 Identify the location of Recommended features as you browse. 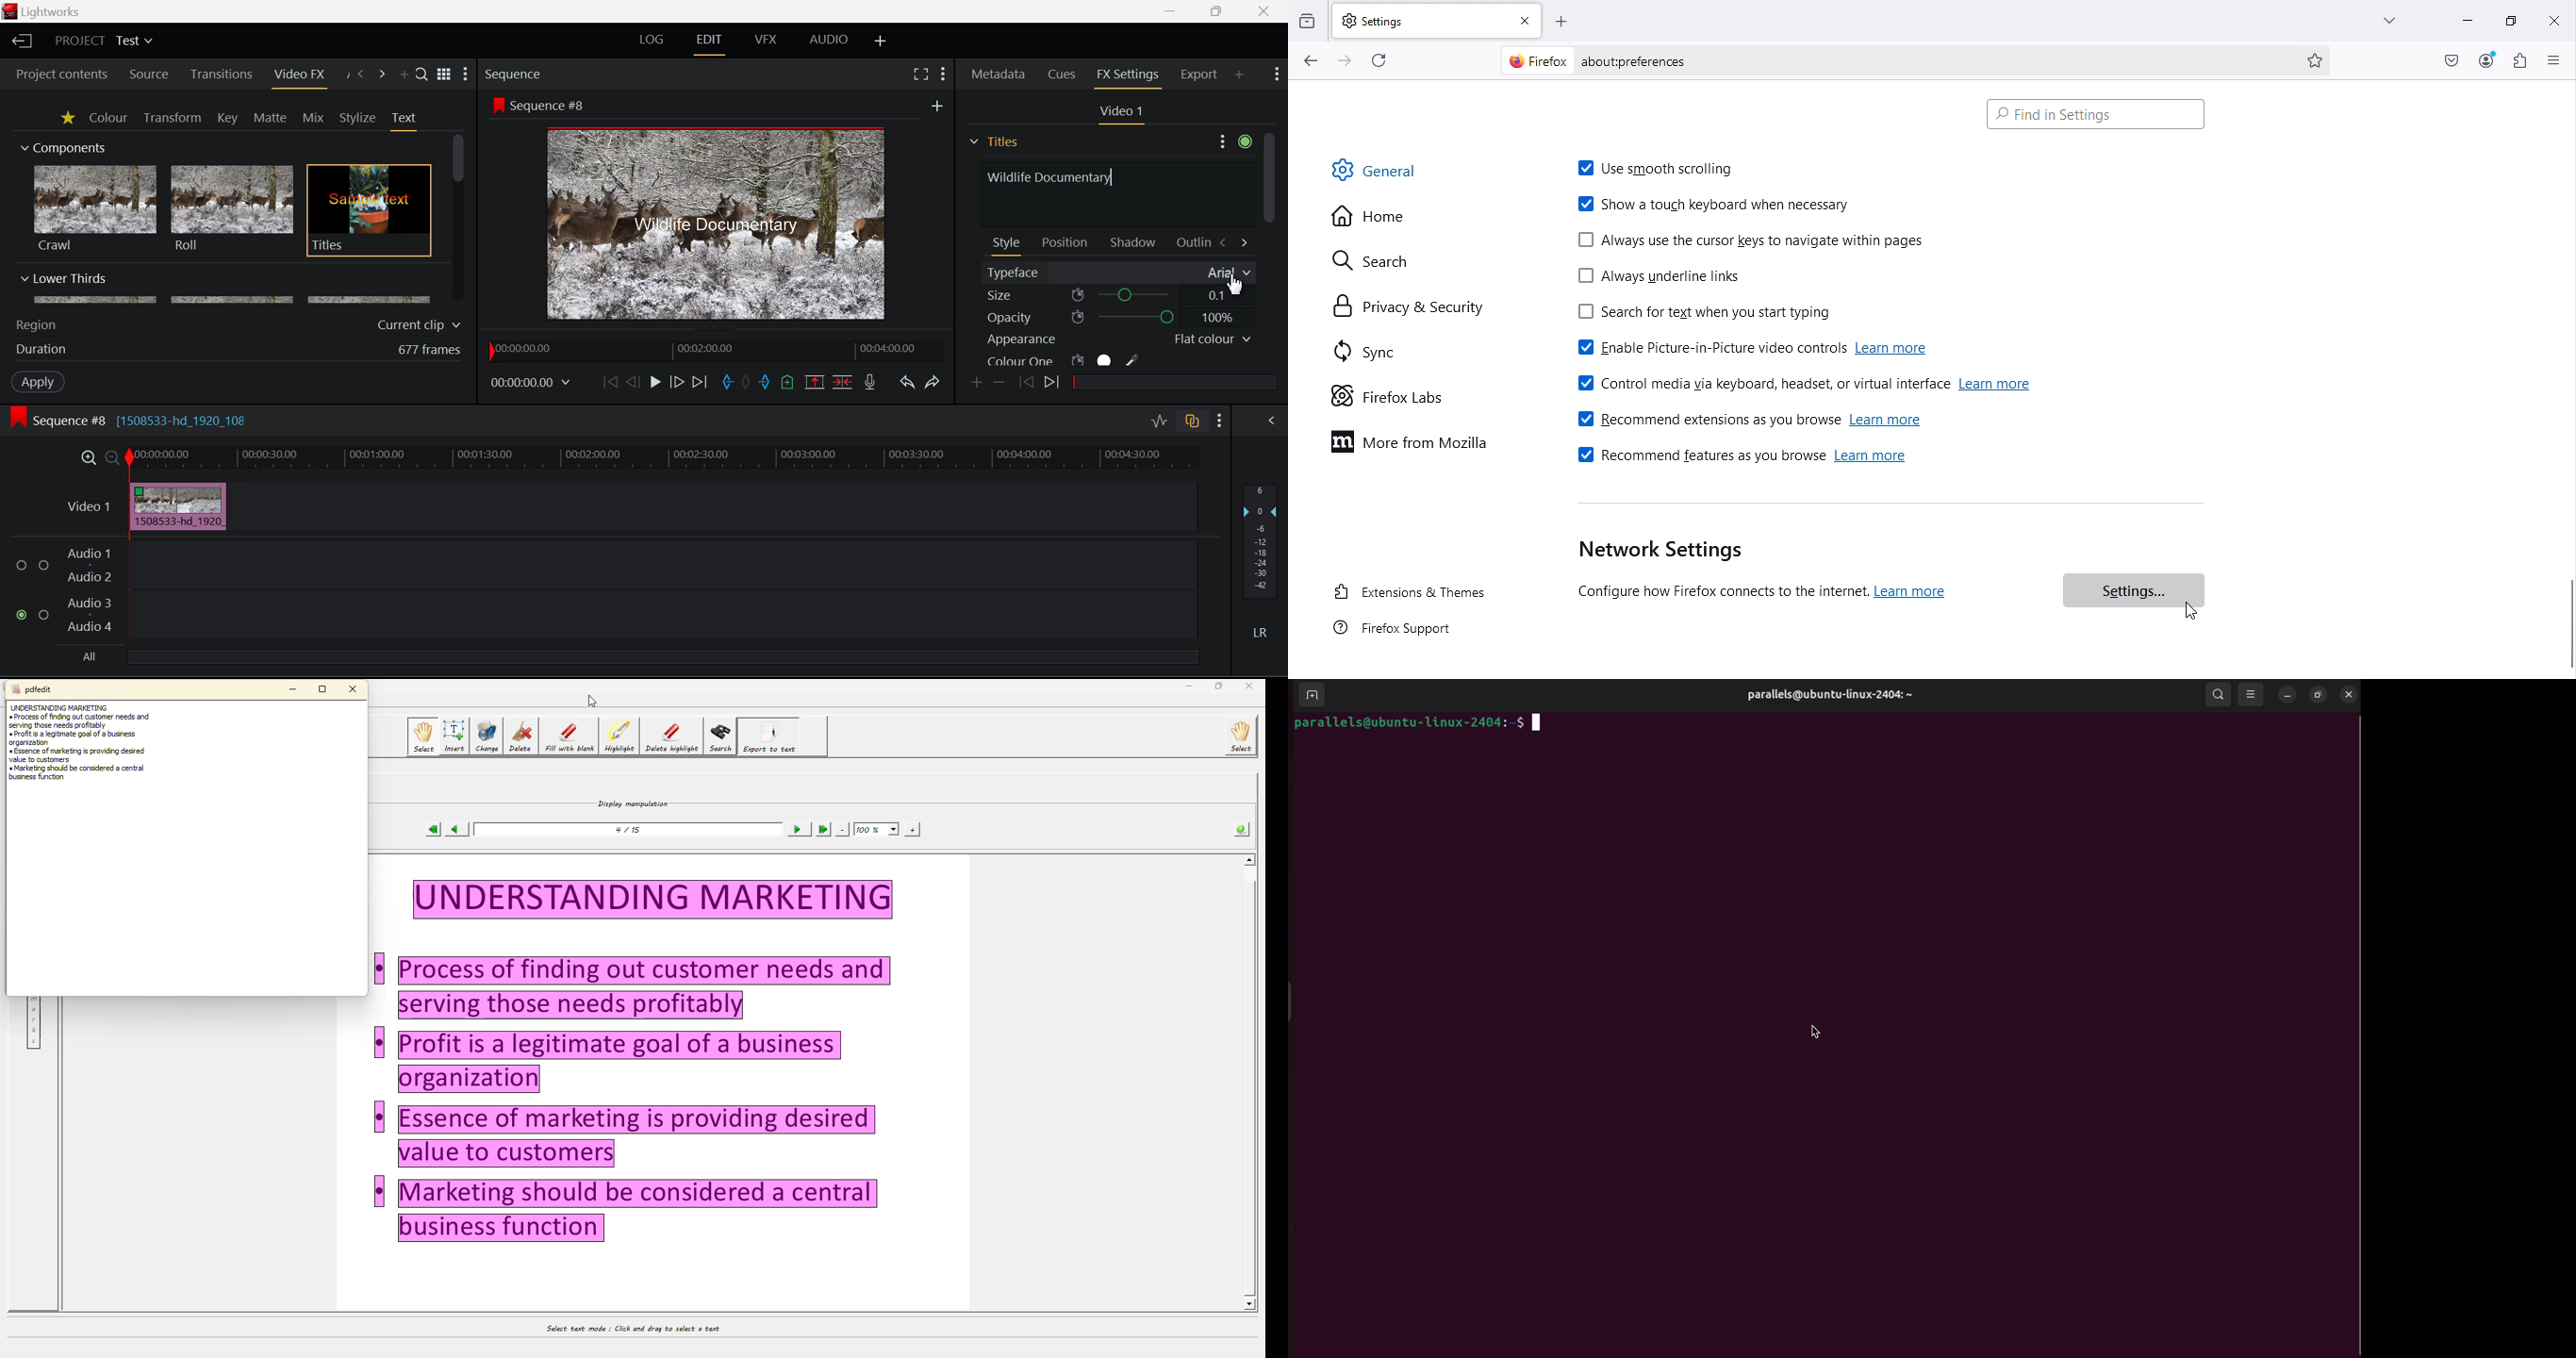
(1739, 459).